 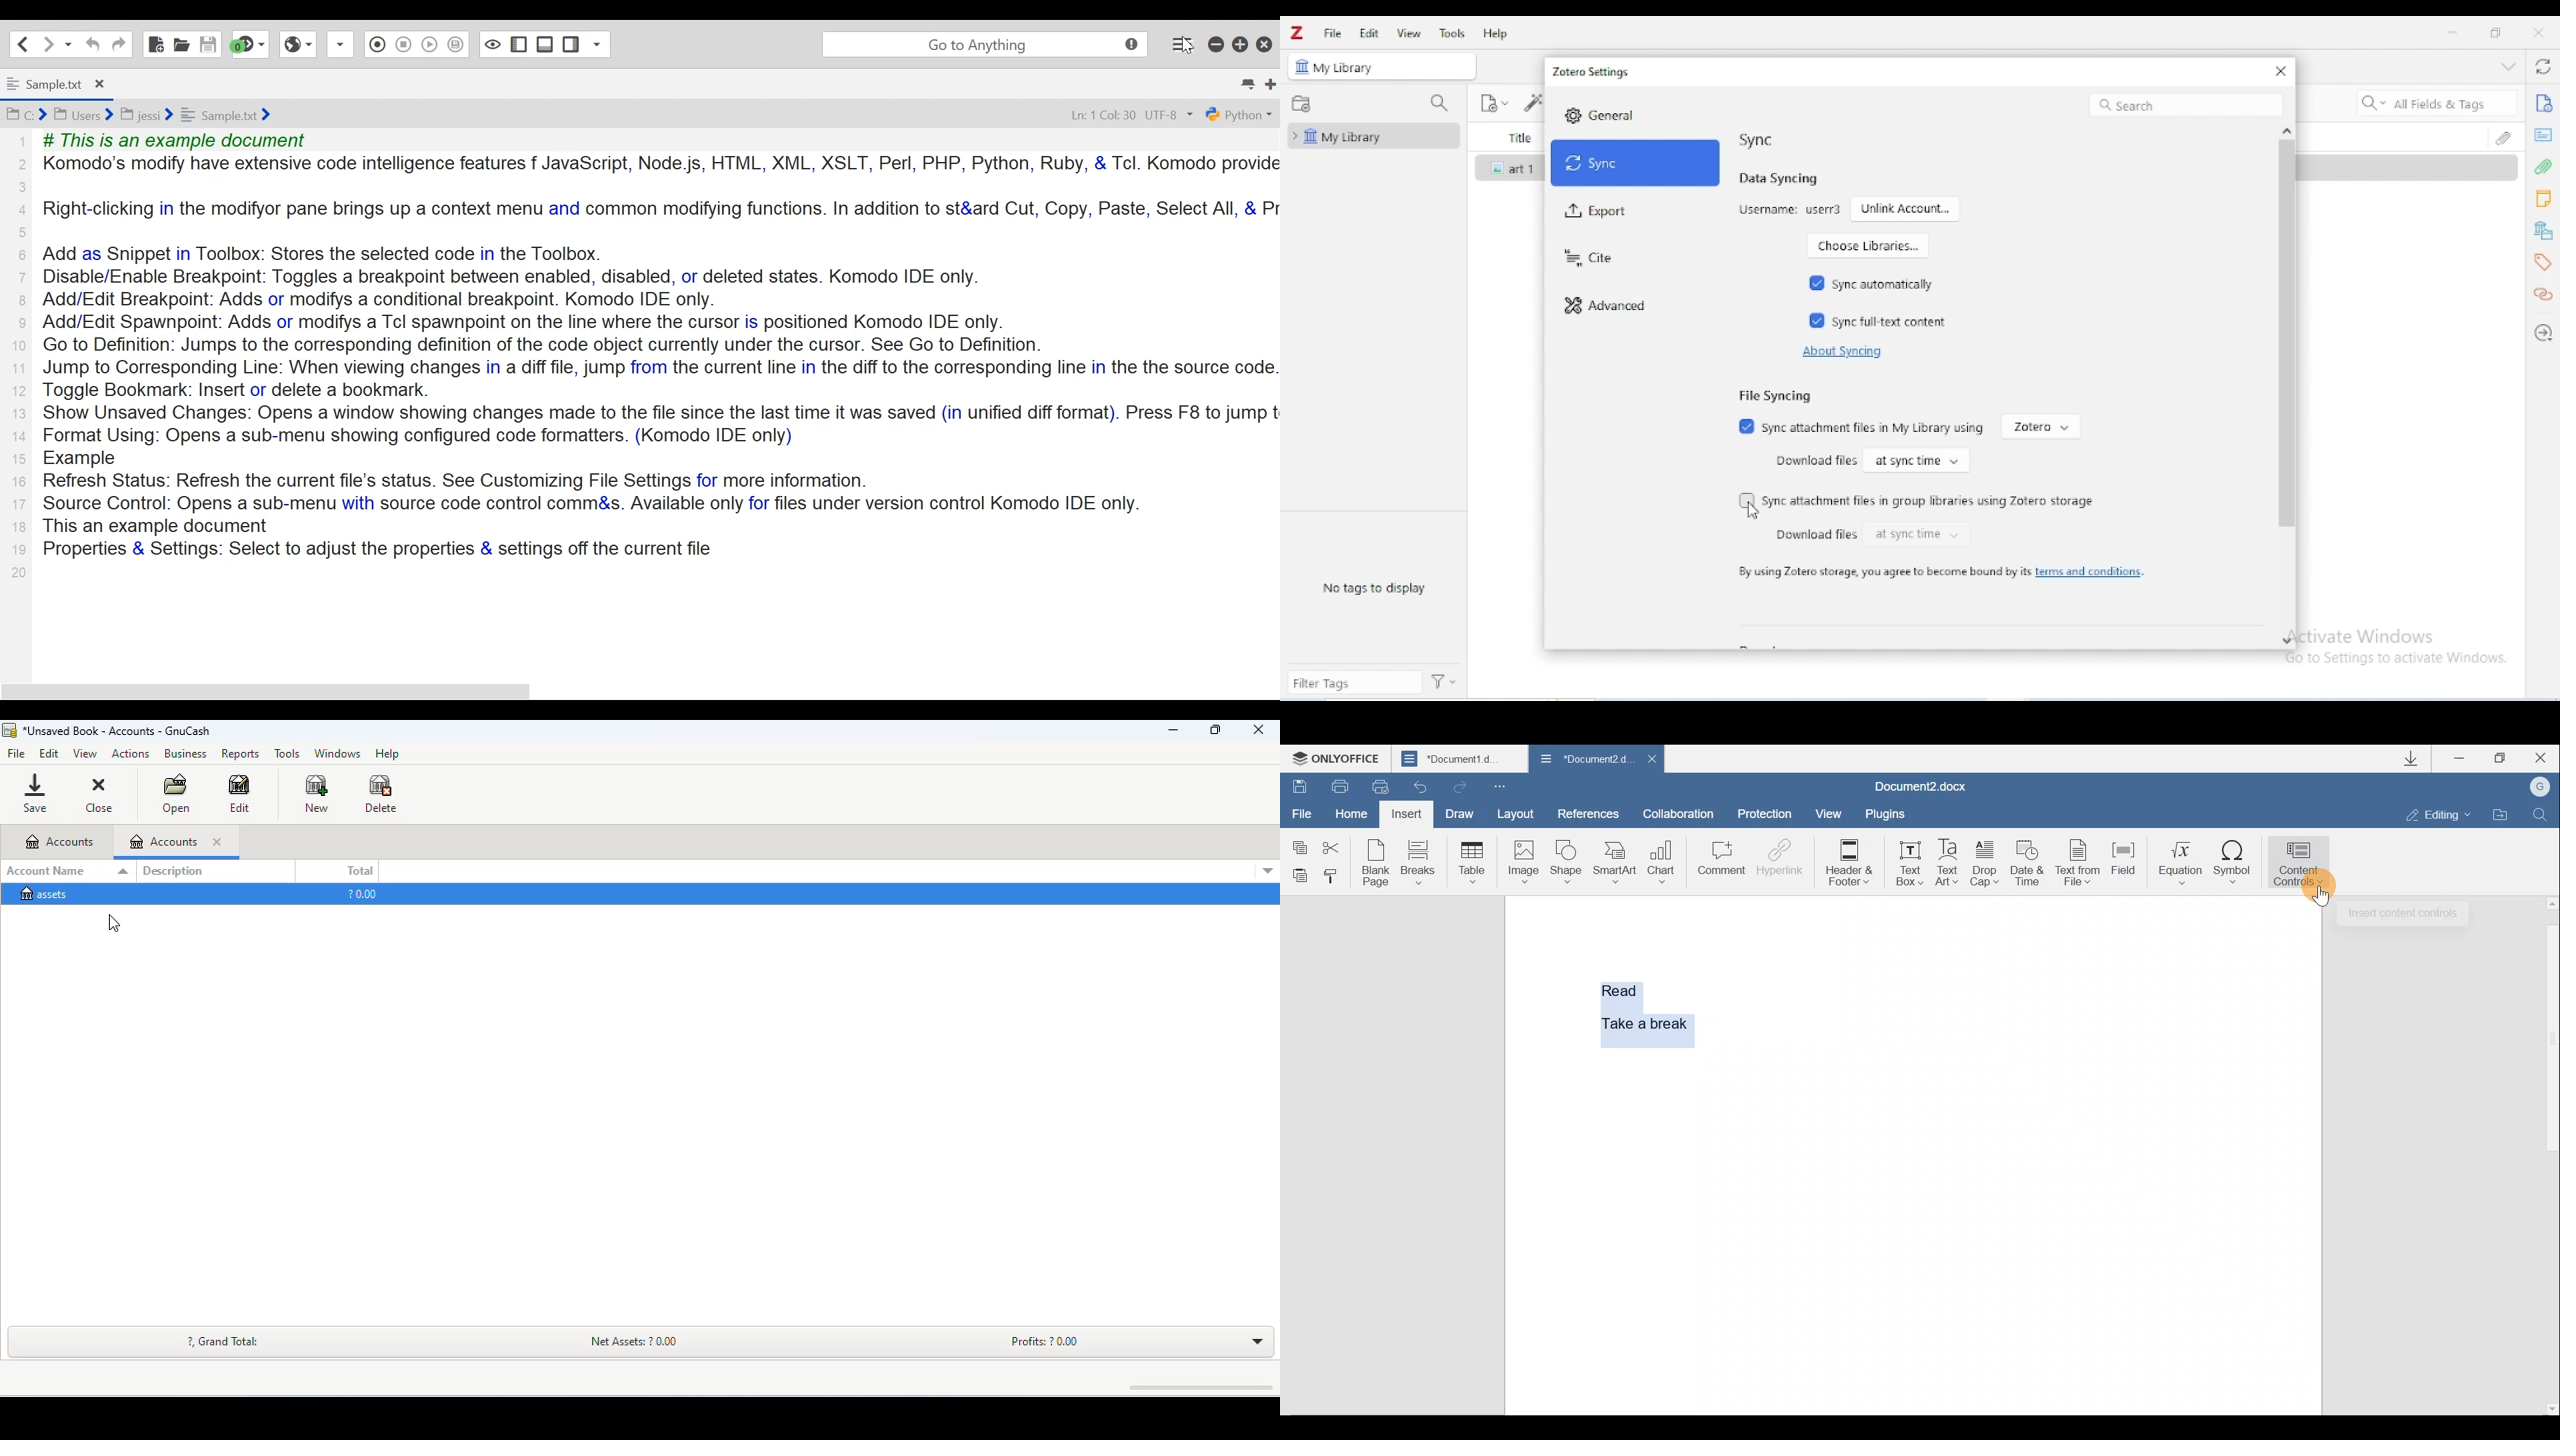 What do you see at coordinates (85, 754) in the screenshot?
I see `view` at bounding box center [85, 754].